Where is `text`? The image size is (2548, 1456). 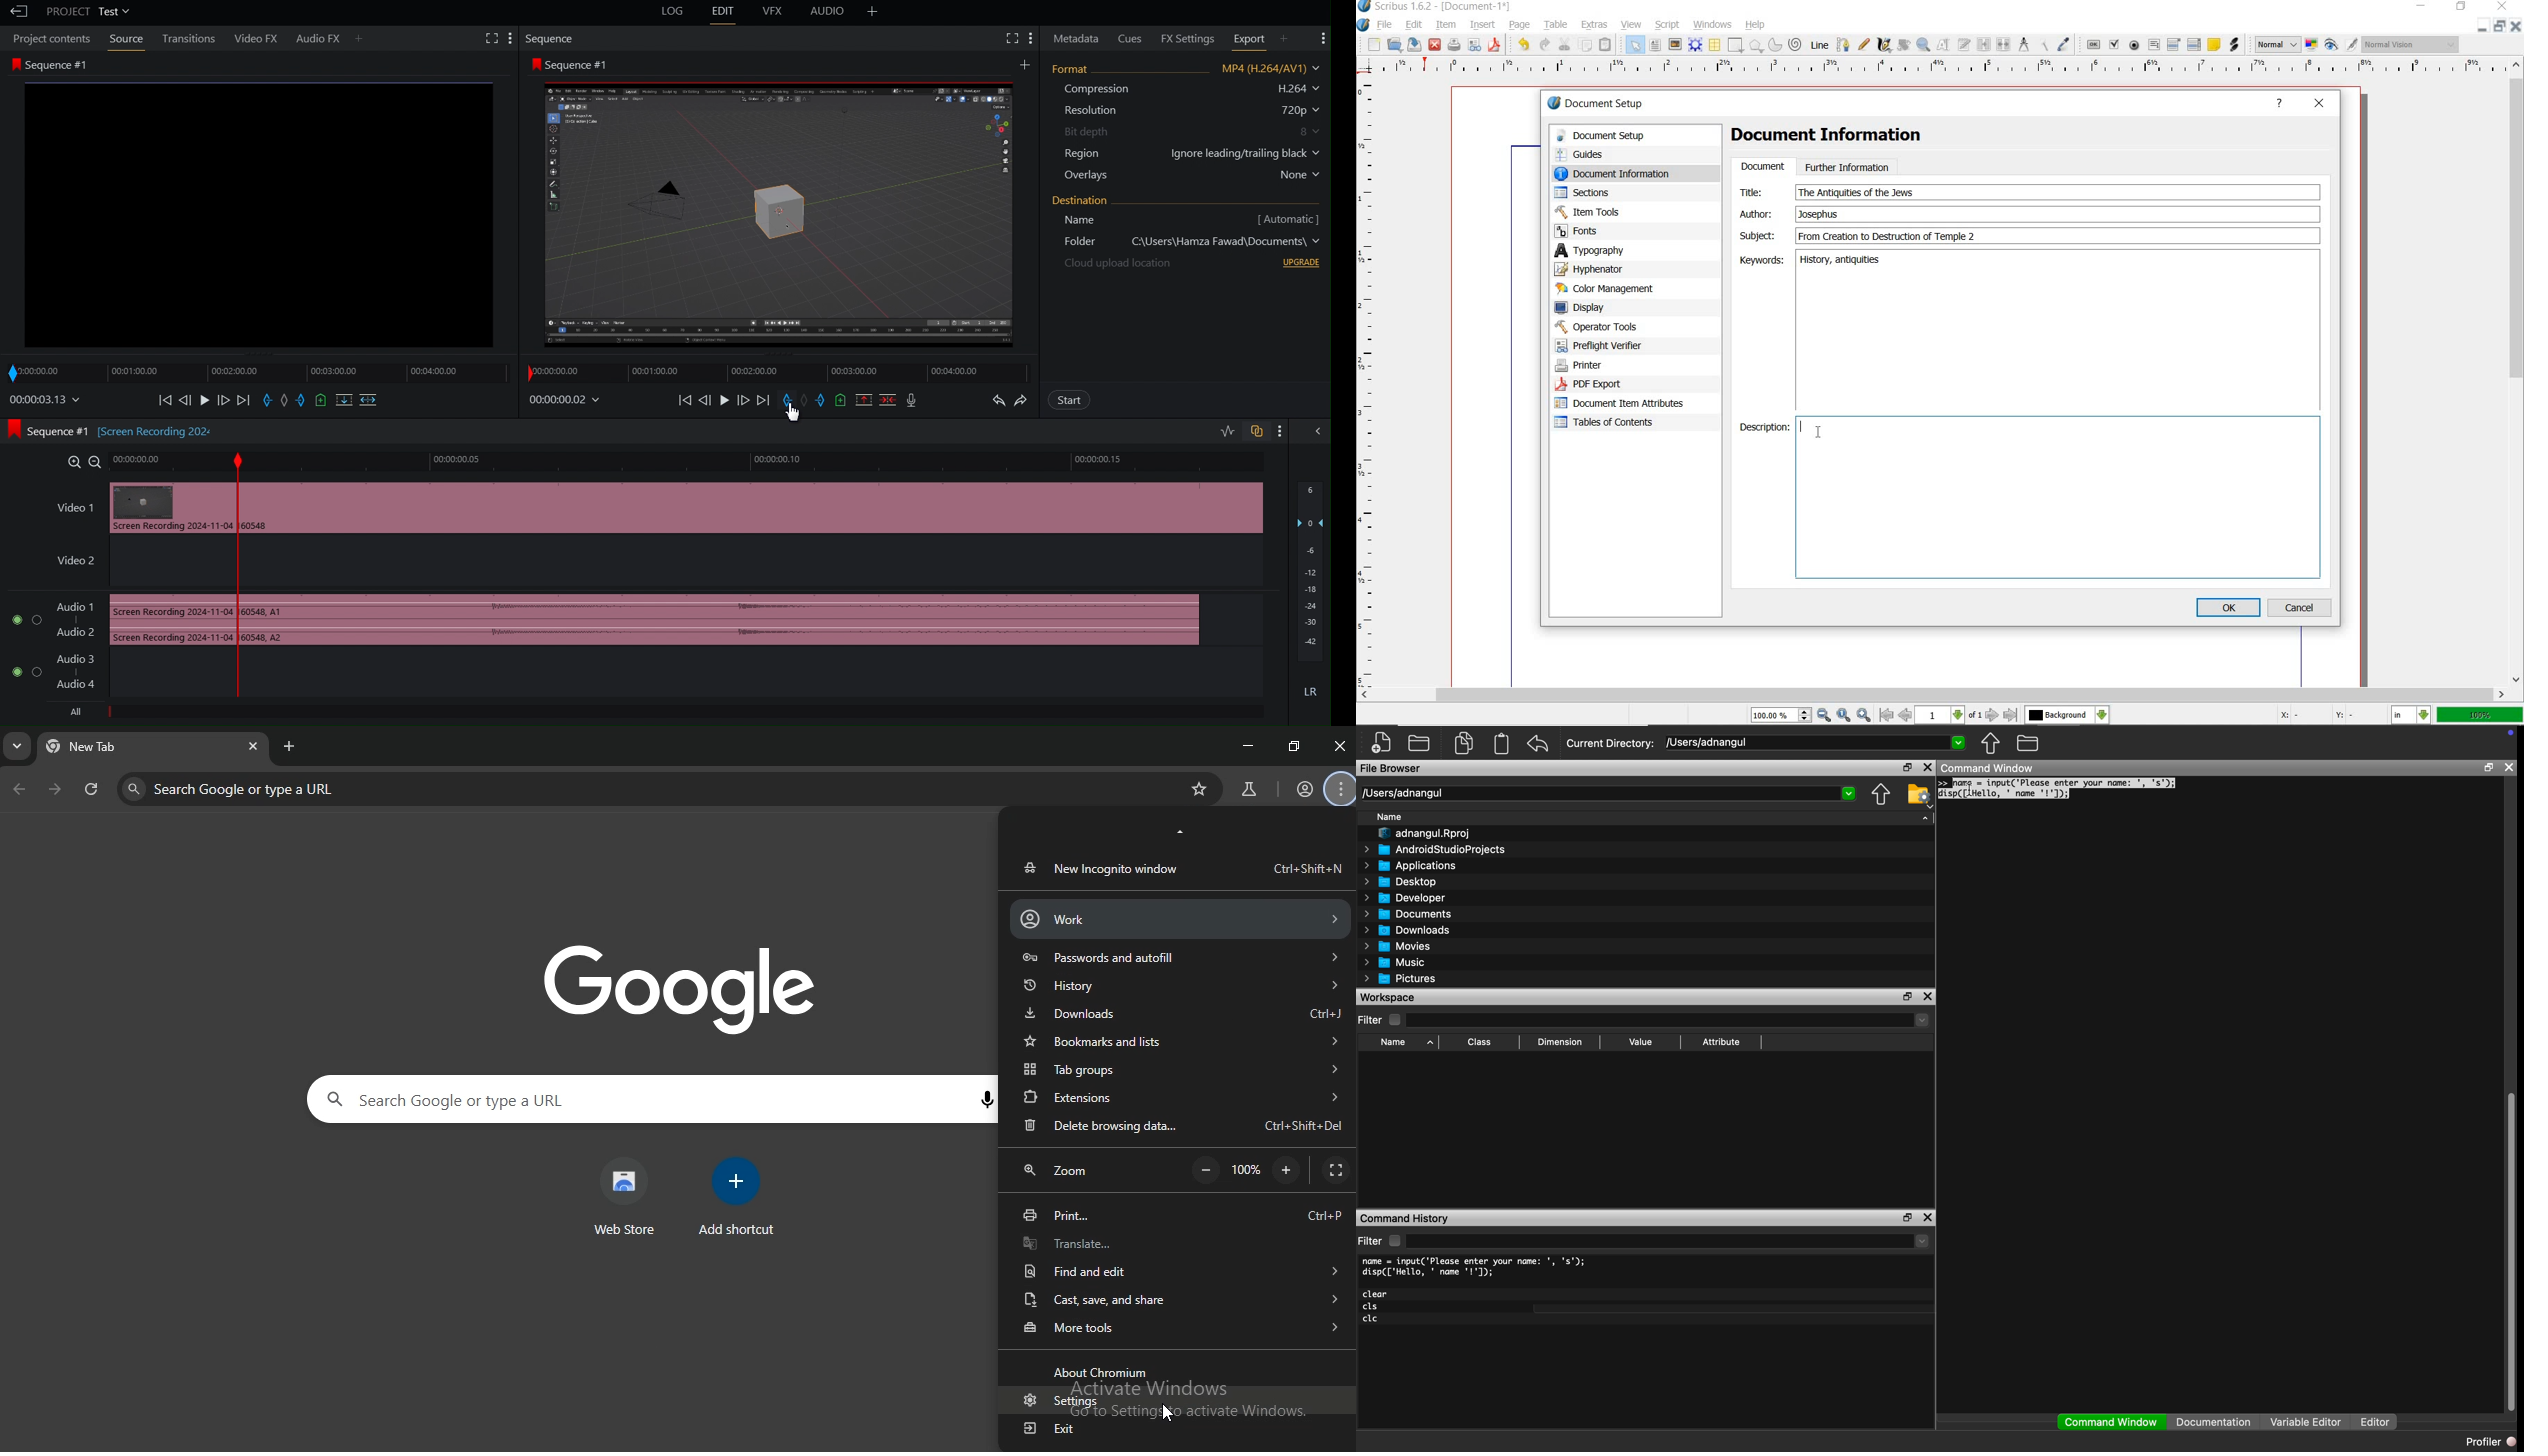 text is located at coordinates (1856, 193).